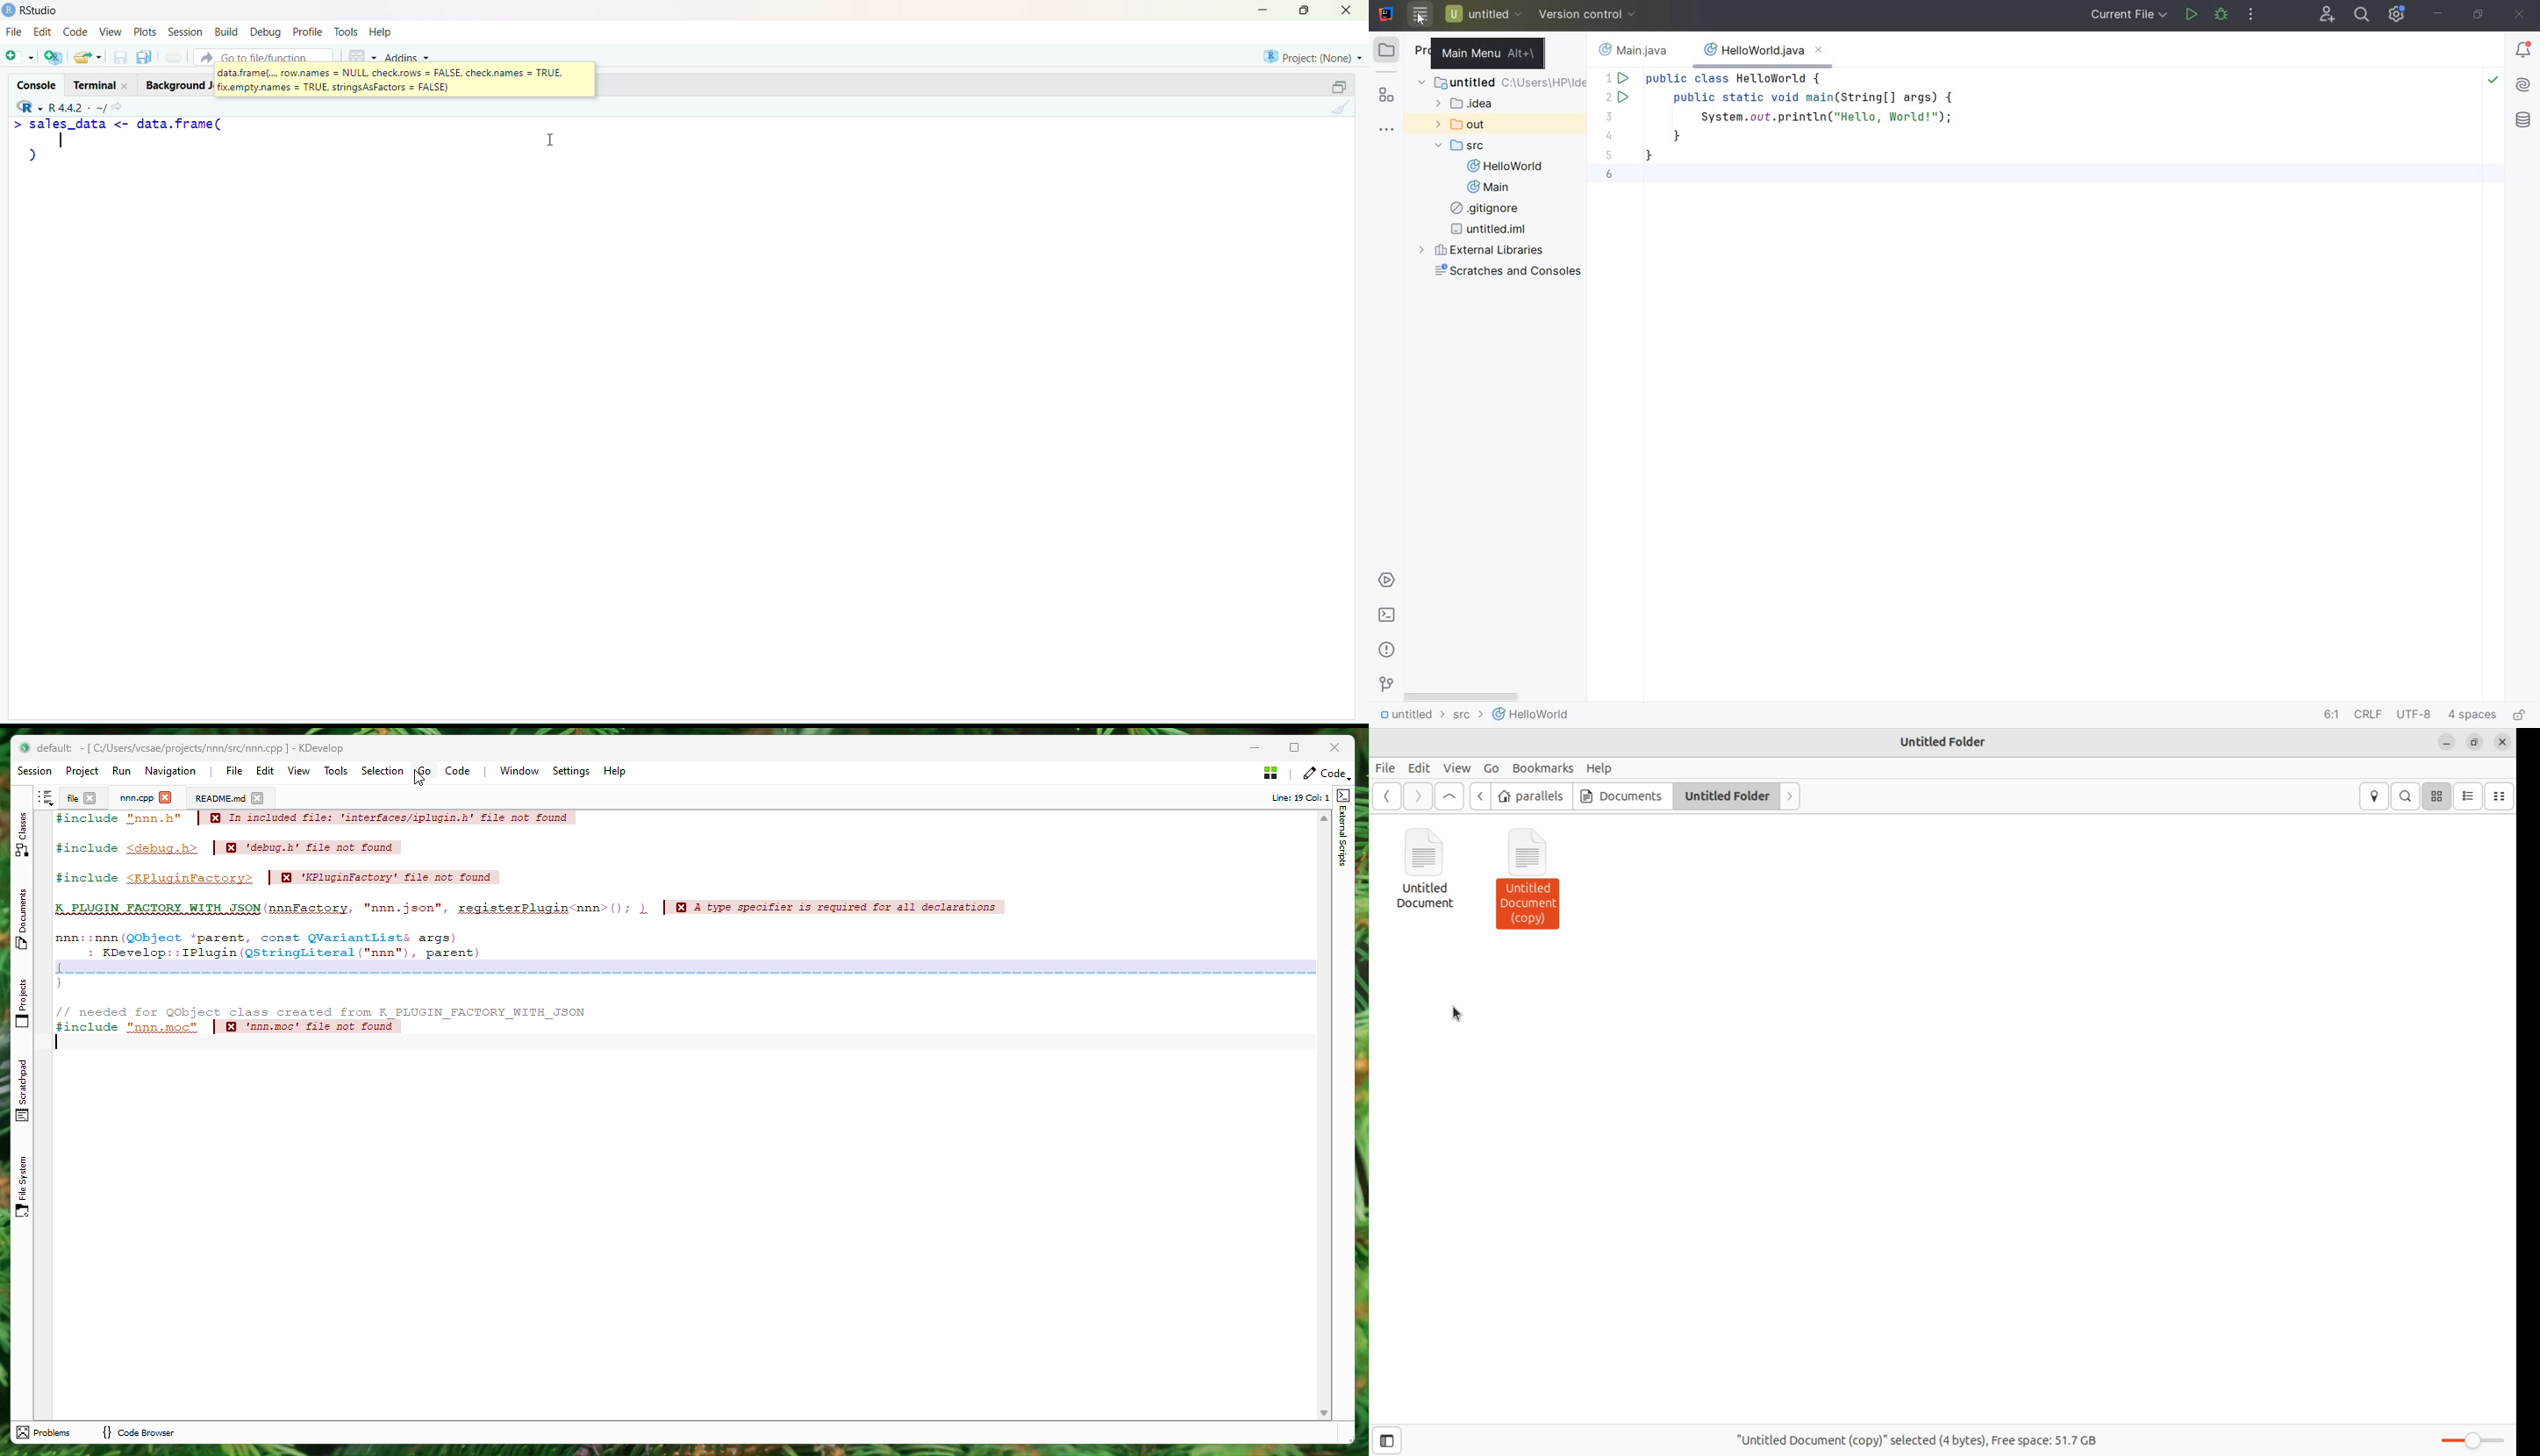 This screenshot has height=1456, width=2548. What do you see at coordinates (1344, 110) in the screenshot?
I see `clear` at bounding box center [1344, 110].